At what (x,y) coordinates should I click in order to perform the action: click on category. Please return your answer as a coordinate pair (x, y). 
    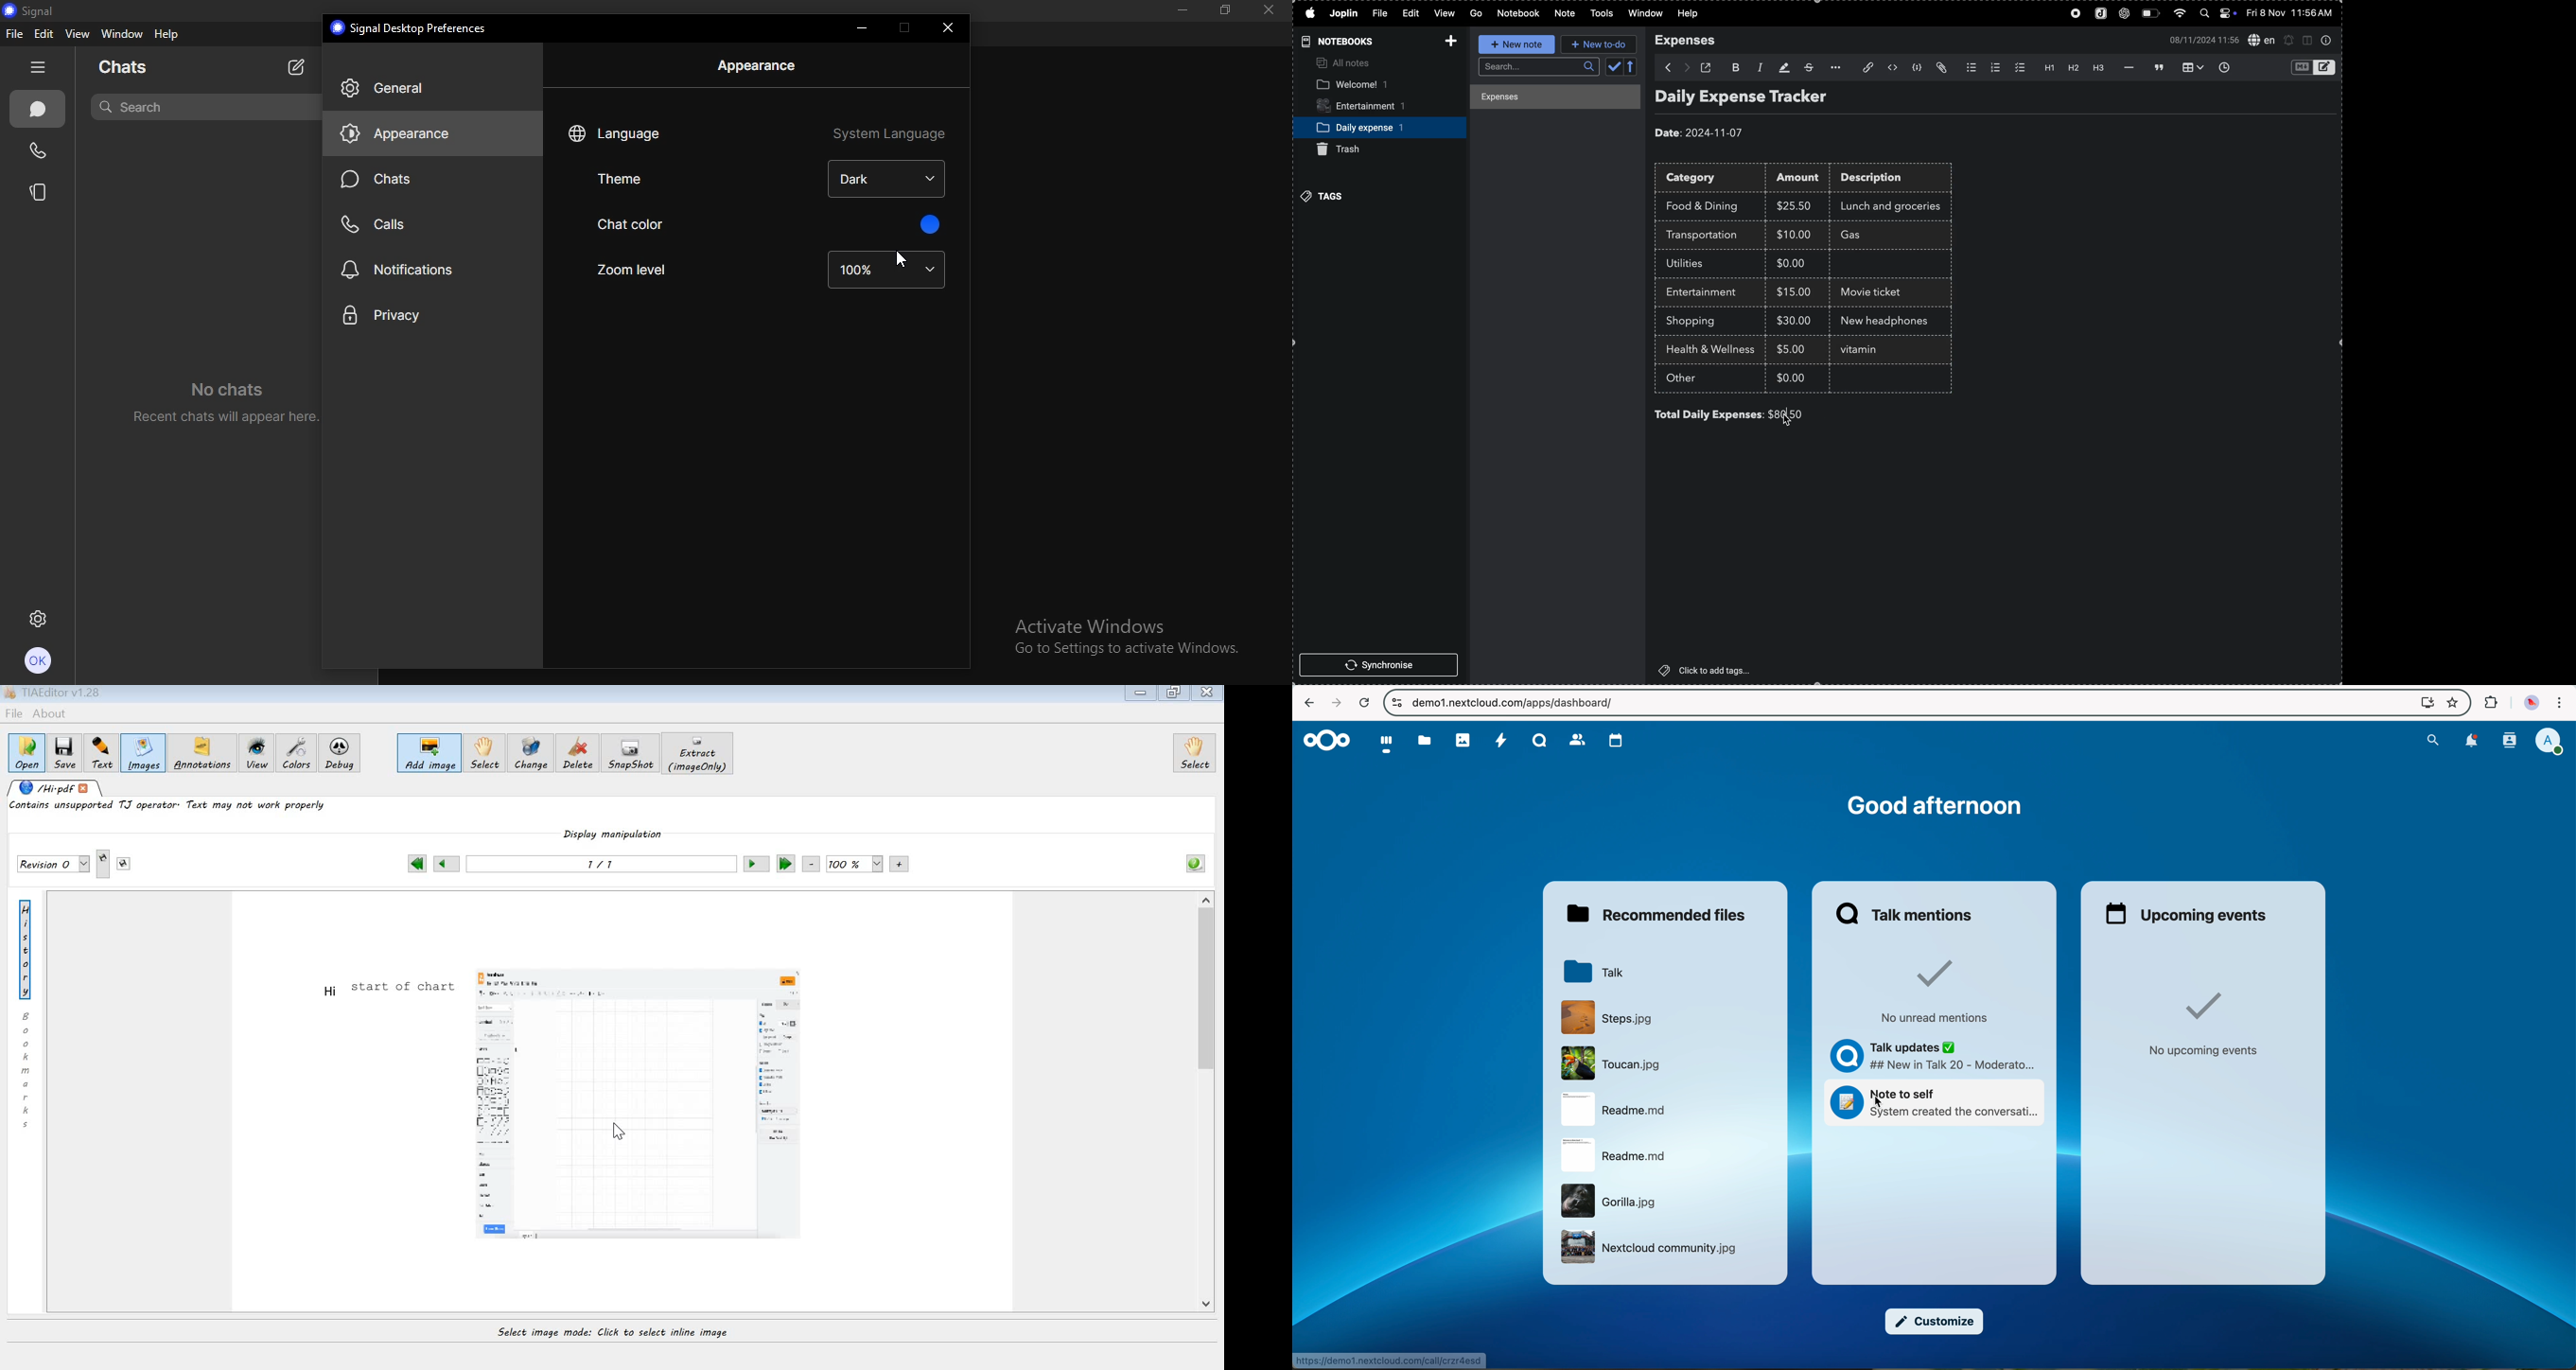
    Looking at the image, I should click on (1712, 178).